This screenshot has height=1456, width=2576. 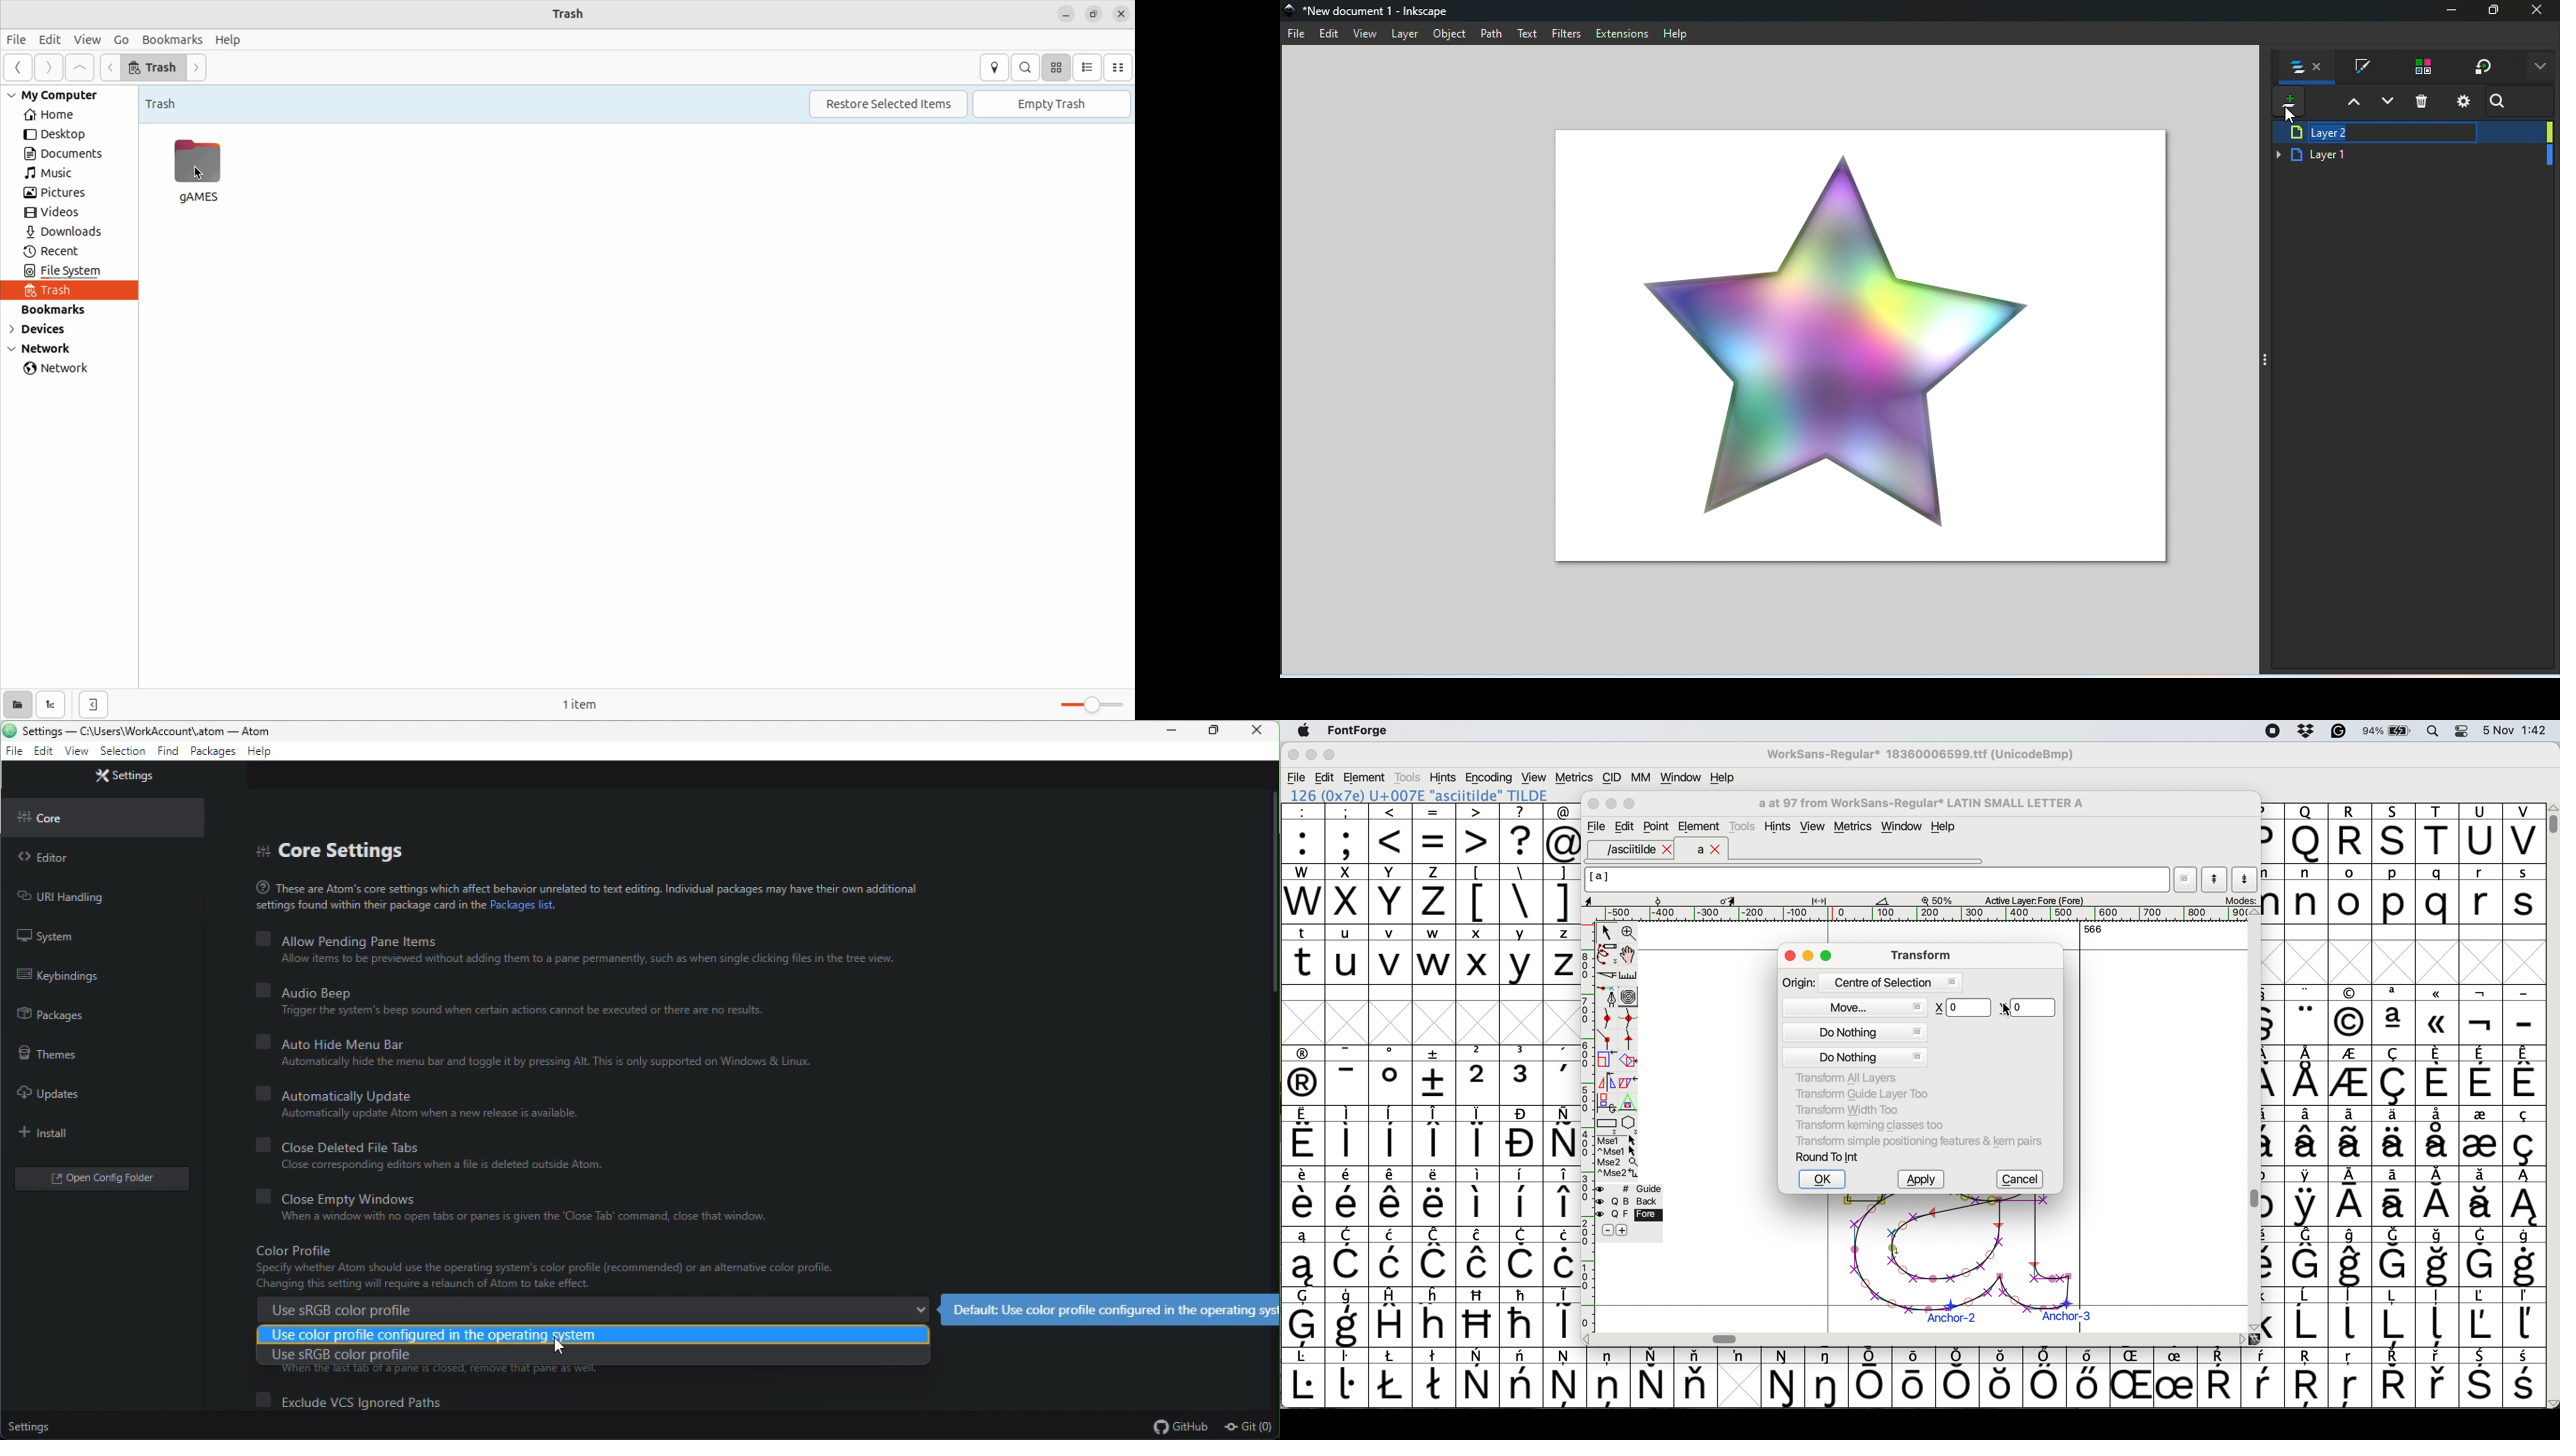 What do you see at coordinates (2247, 879) in the screenshot?
I see `show next letter` at bounding box center [2247, 879].